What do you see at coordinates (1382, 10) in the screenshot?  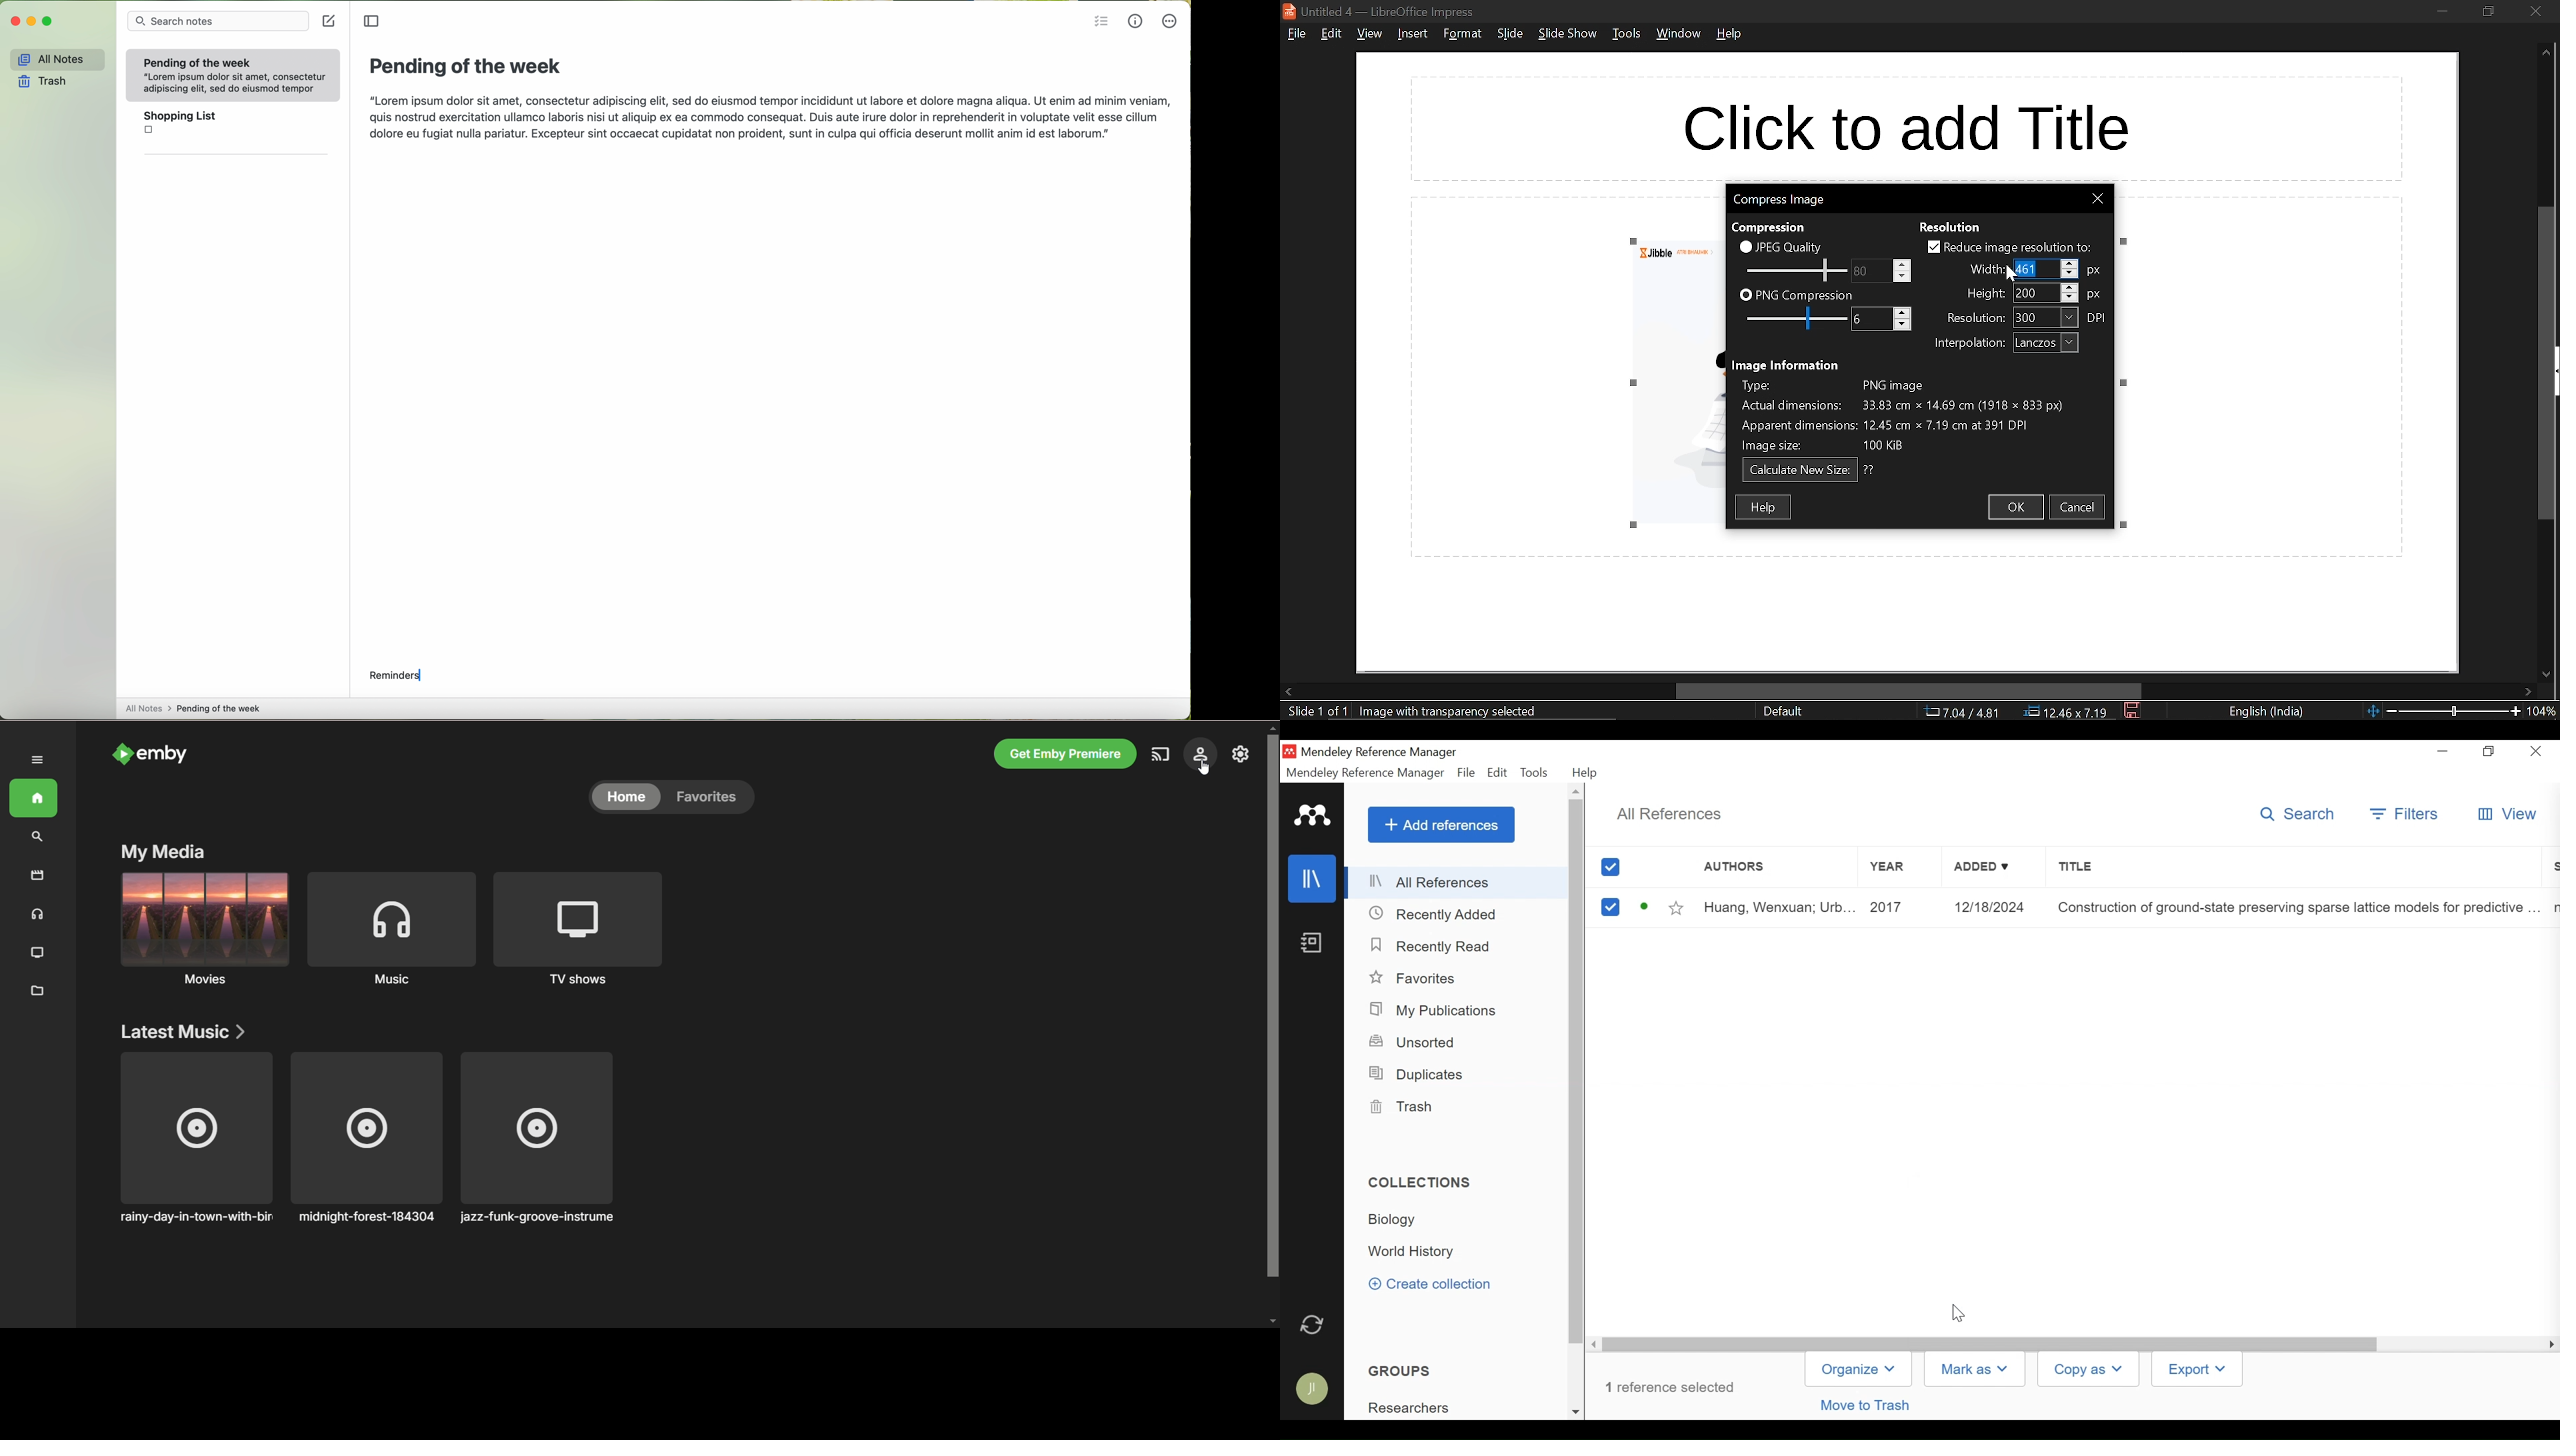 I see `current window` at bounding box center [1382, 10].